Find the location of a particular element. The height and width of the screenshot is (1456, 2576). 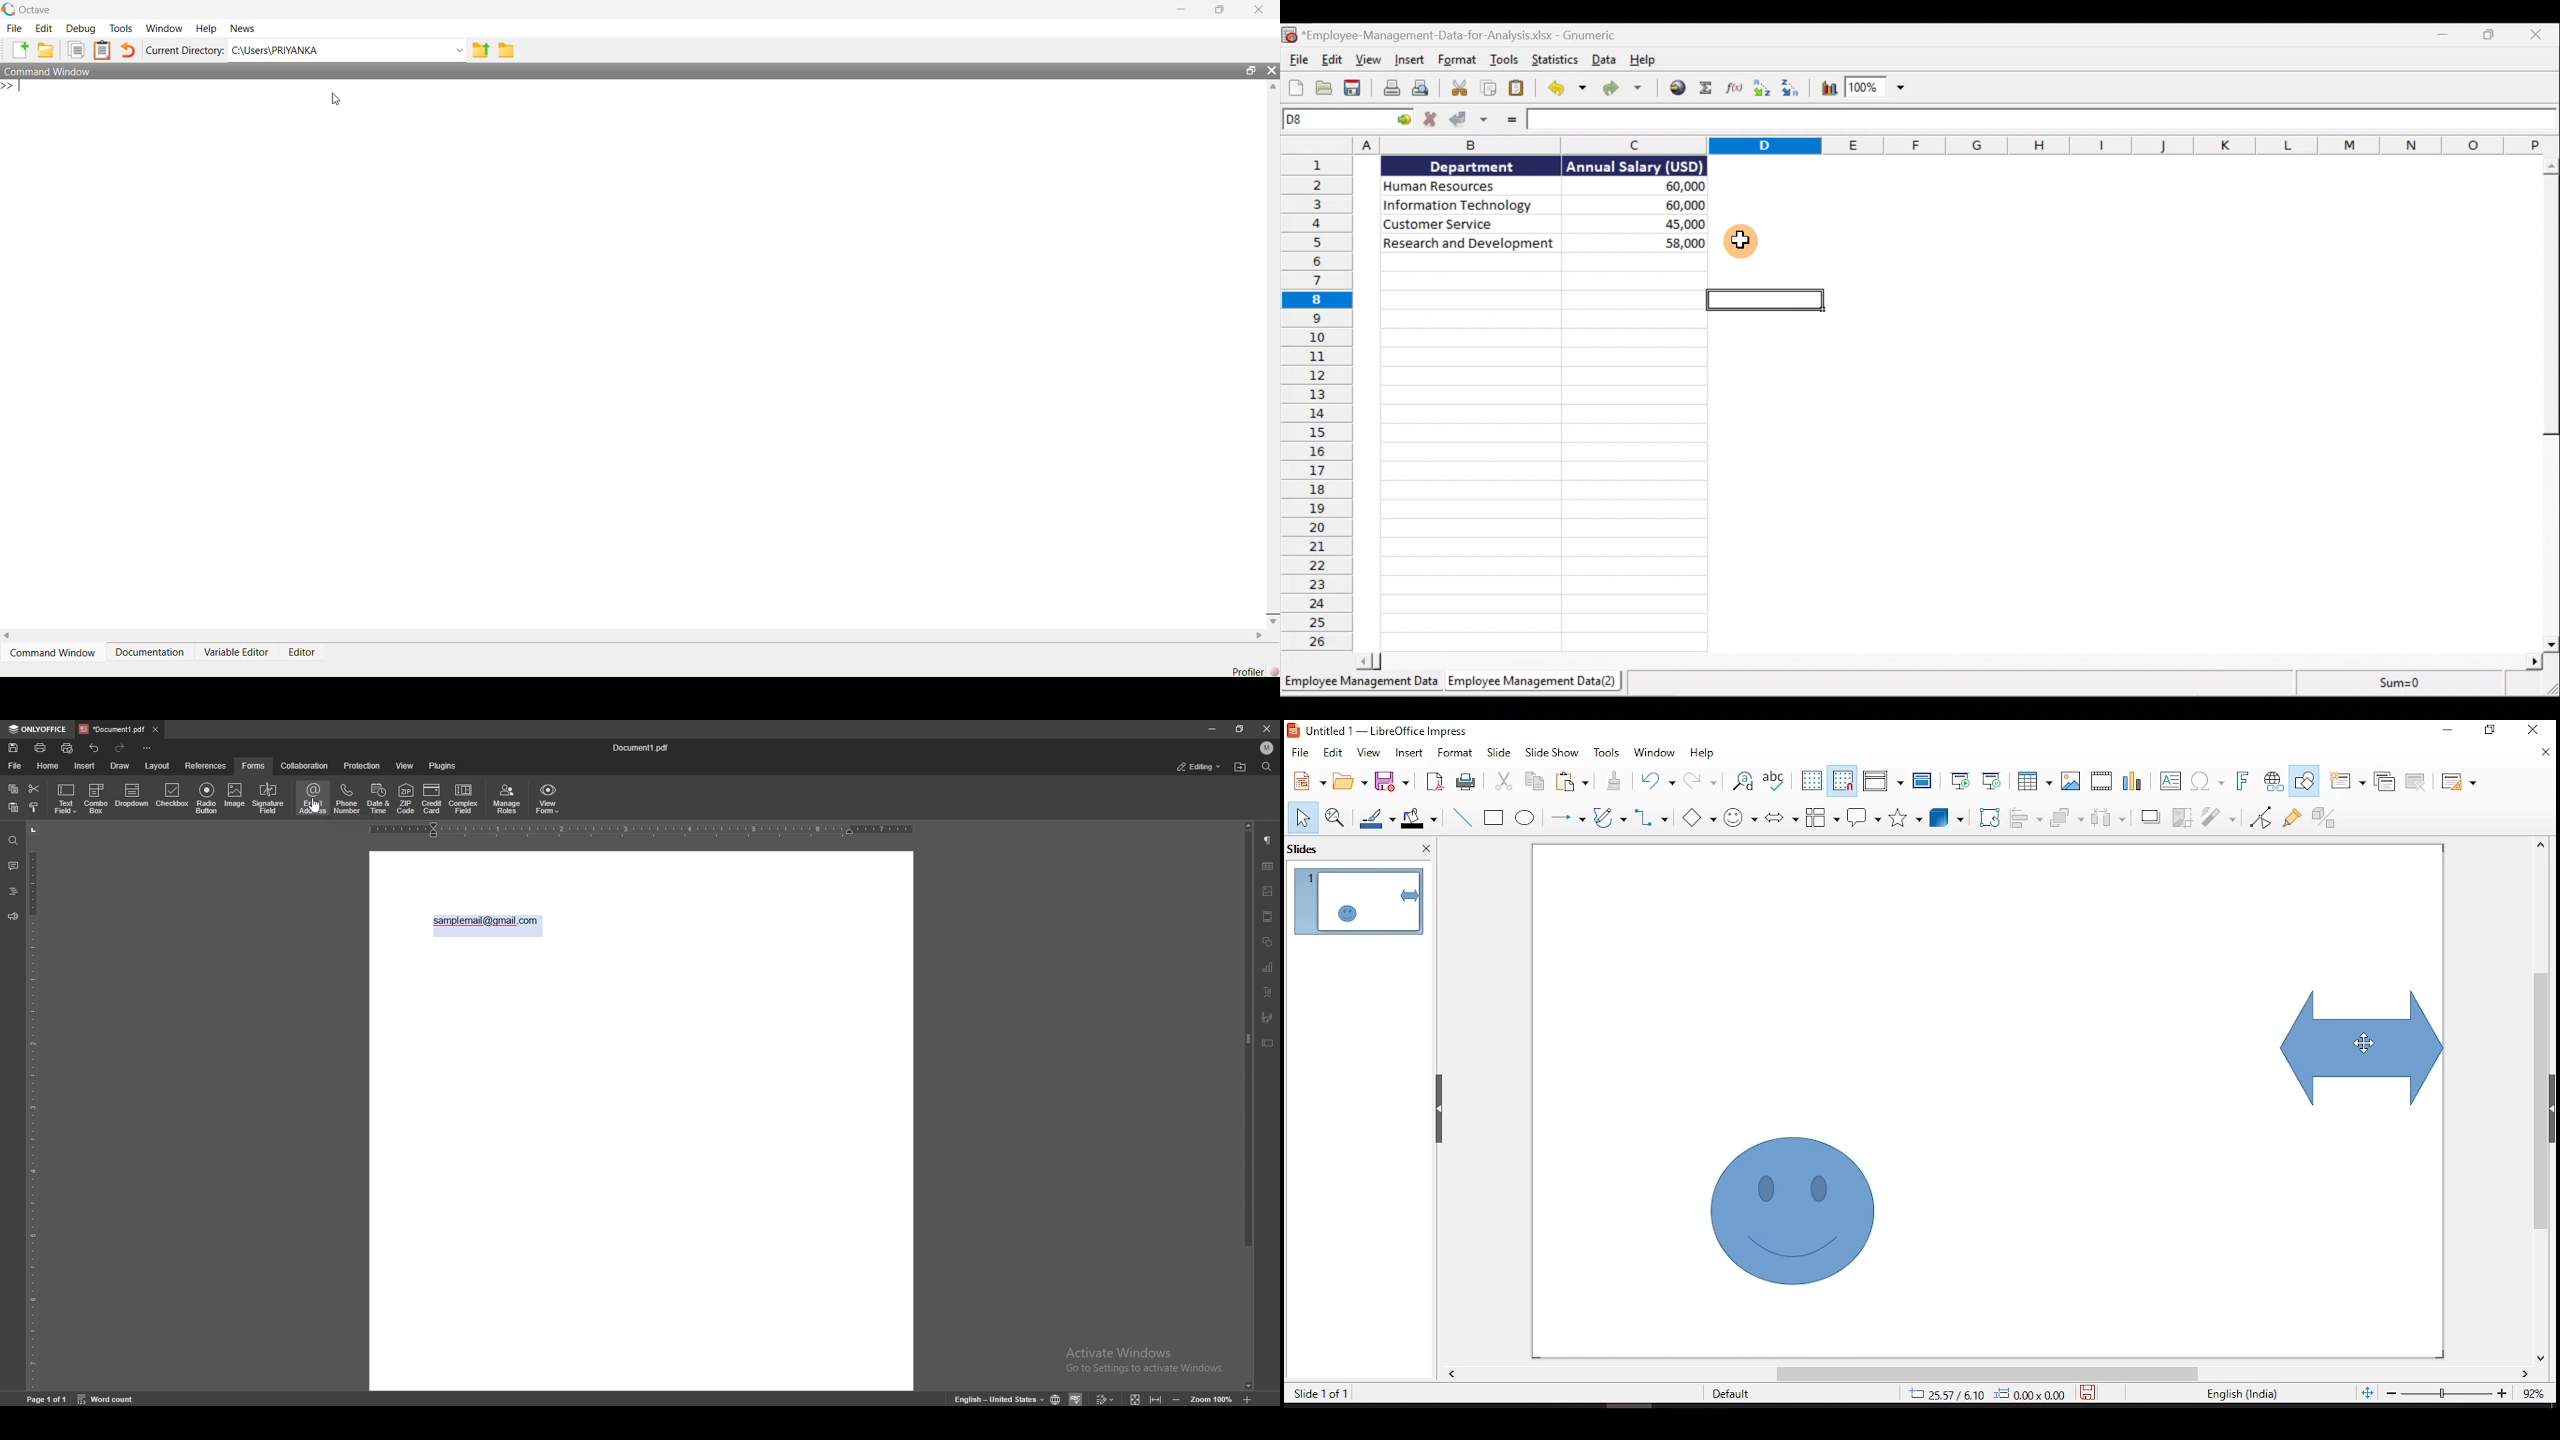

Sum into the current cell is located at coordinates (1706, 91).